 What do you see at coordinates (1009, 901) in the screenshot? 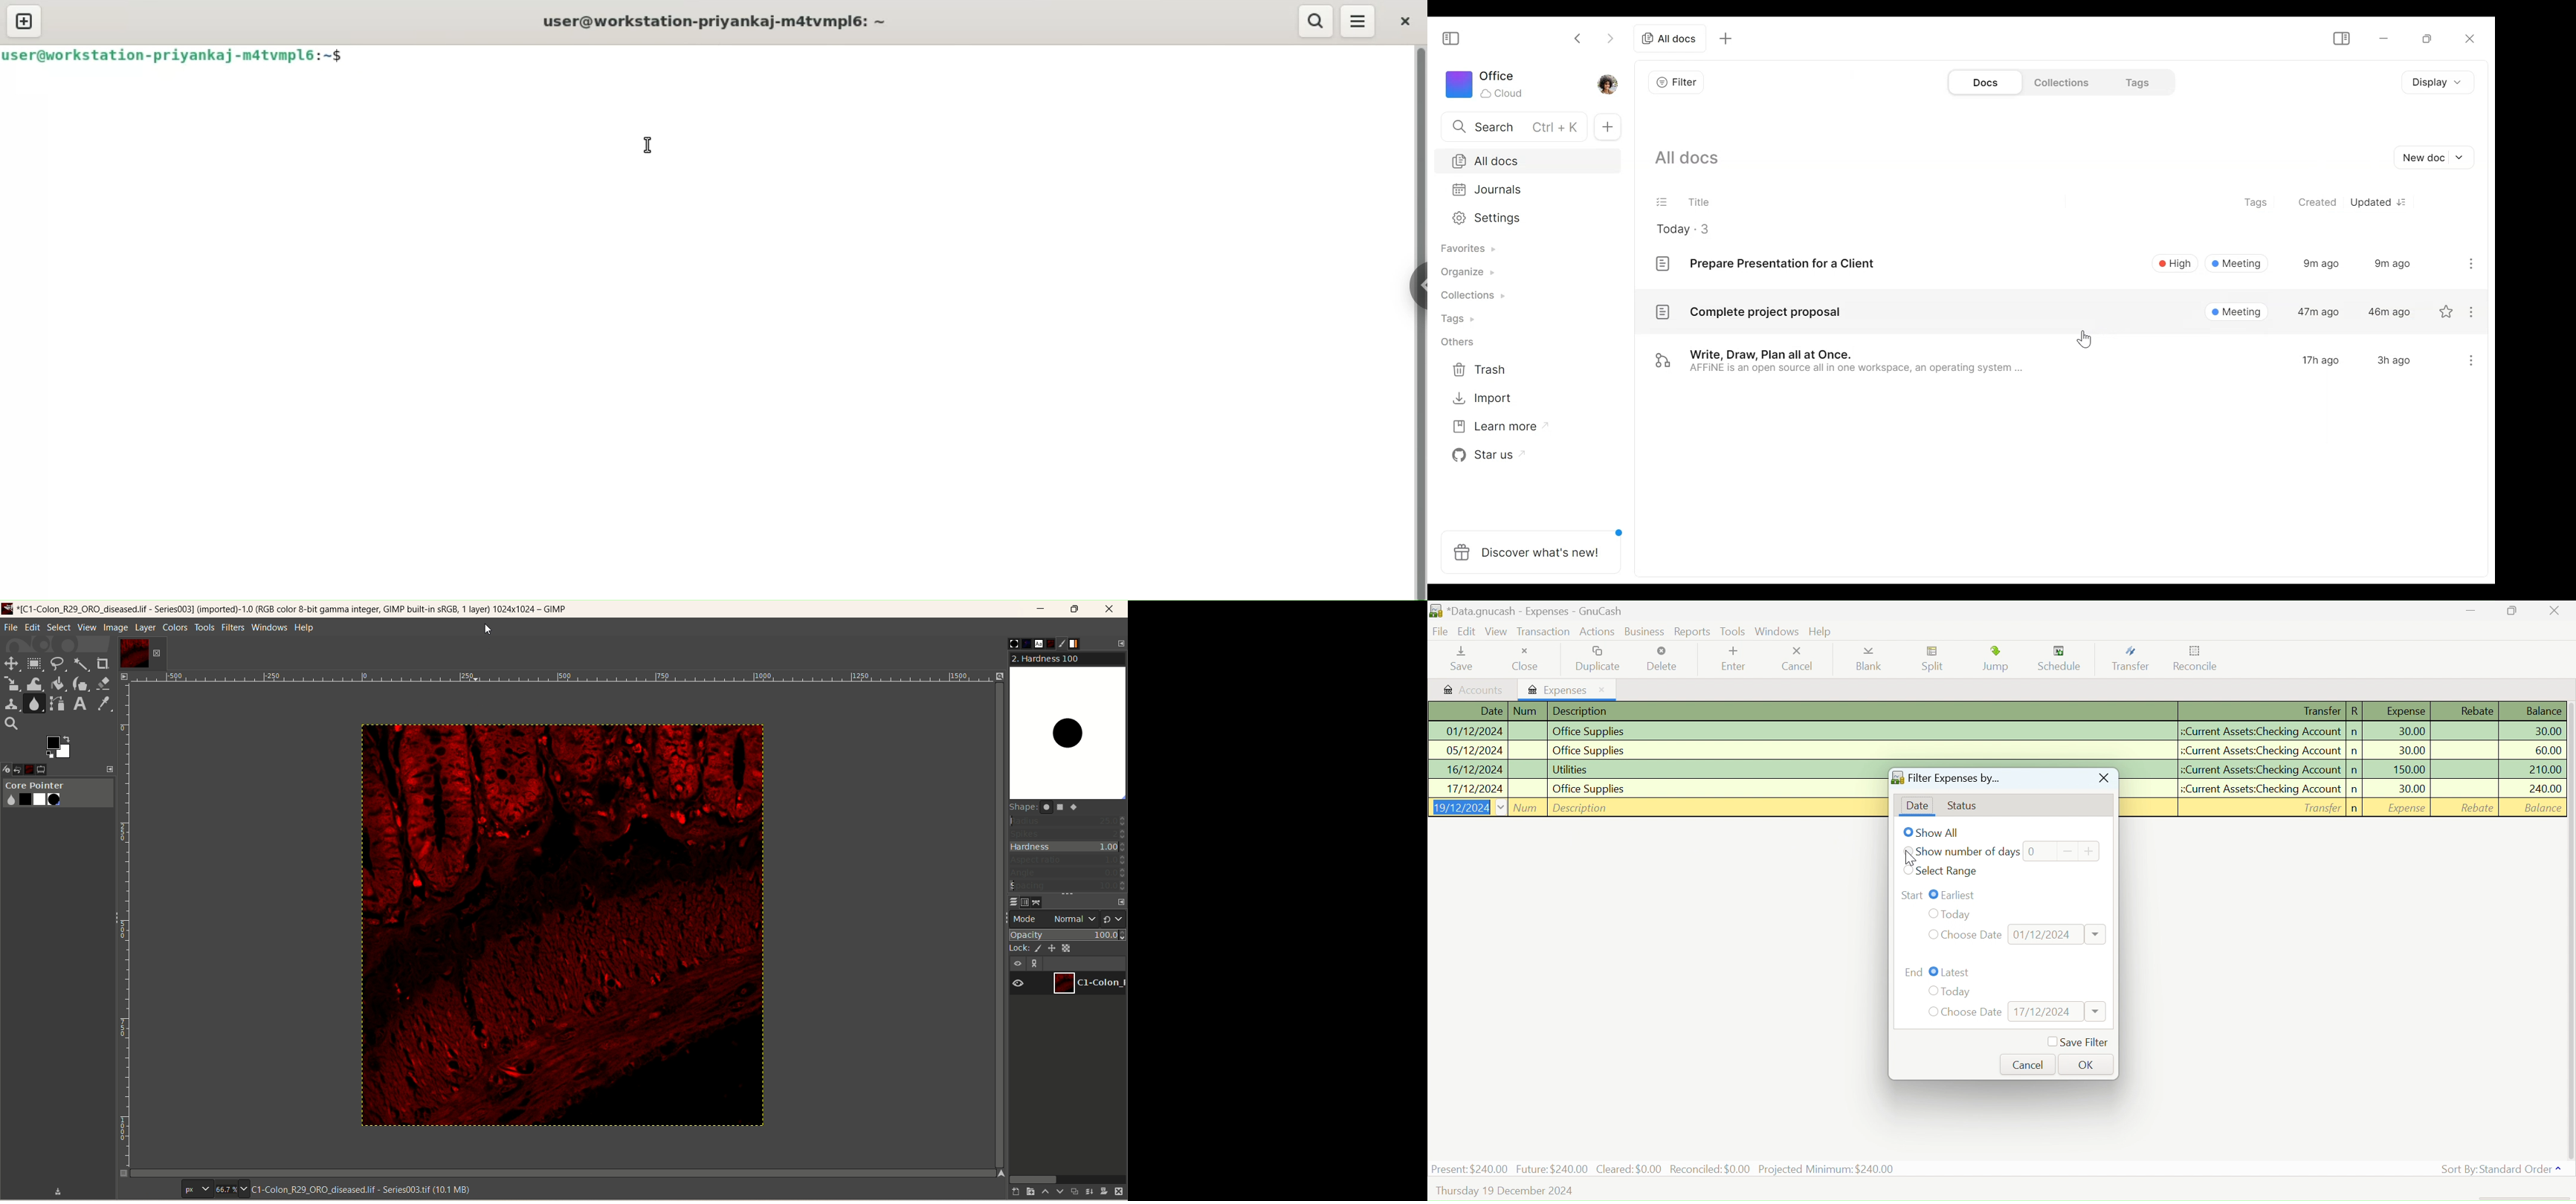
I see `layers` at bounding box center [1009, 901].